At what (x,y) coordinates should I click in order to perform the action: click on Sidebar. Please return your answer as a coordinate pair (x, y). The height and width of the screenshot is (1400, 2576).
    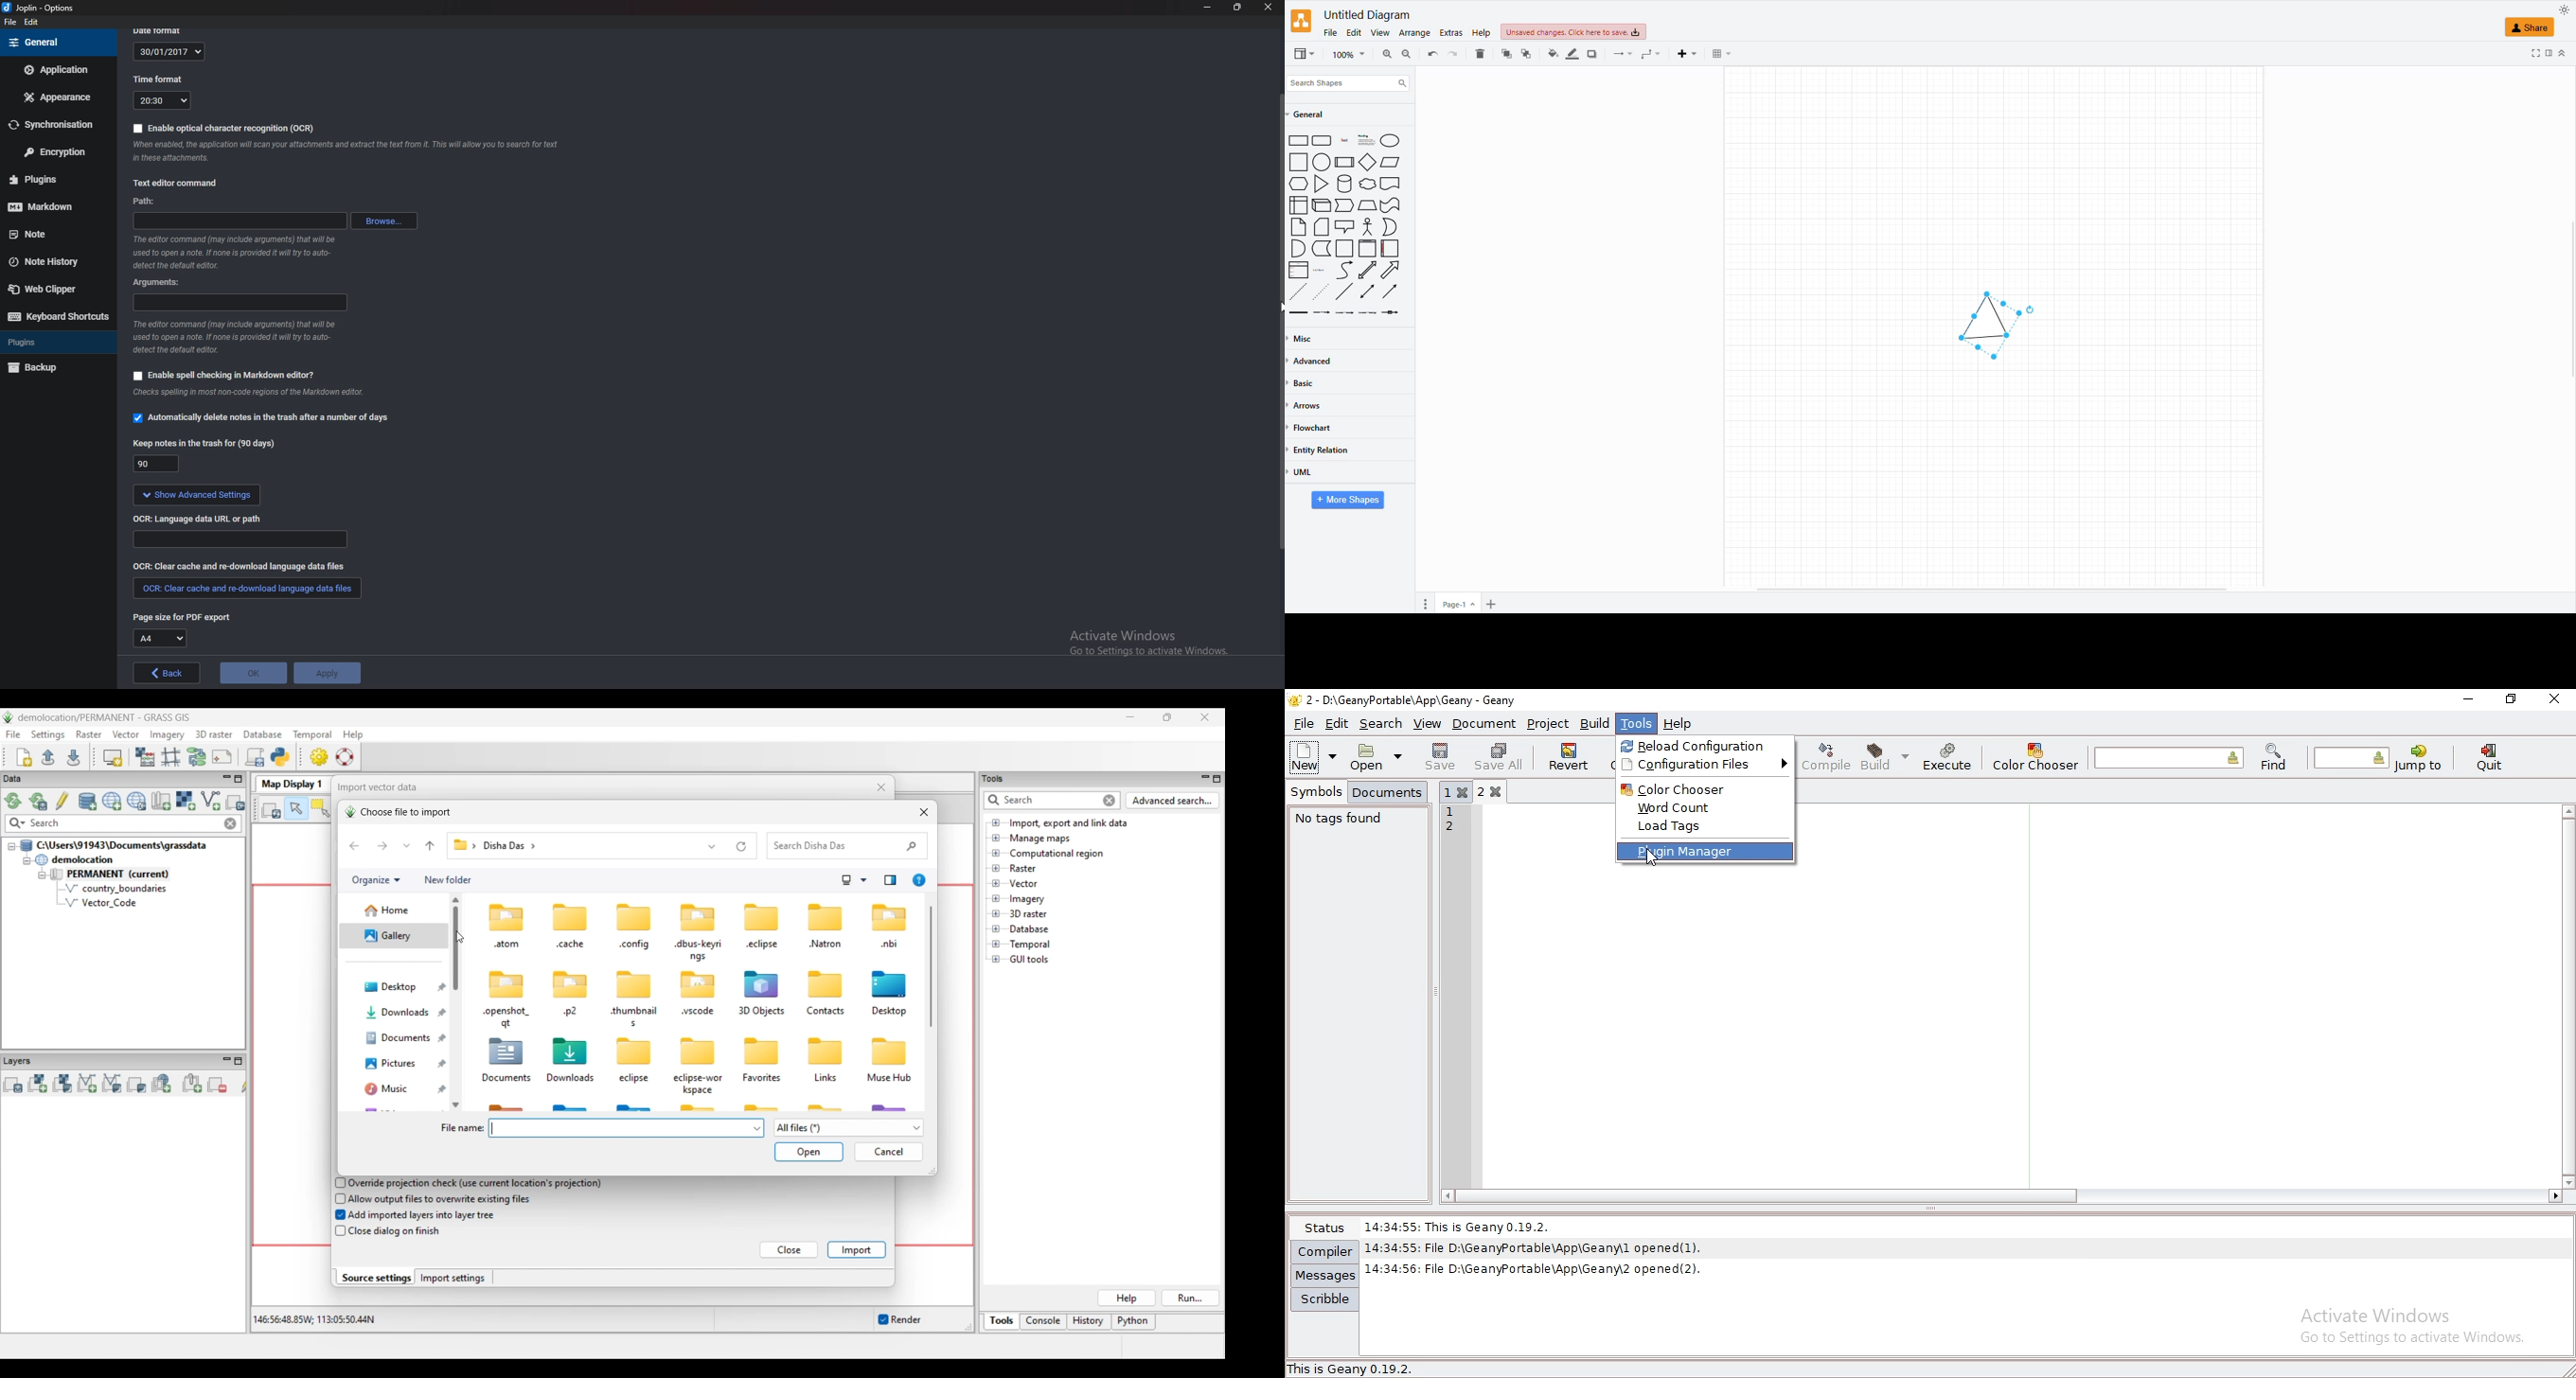
    Looking at the image, I should click on (1391, 249).